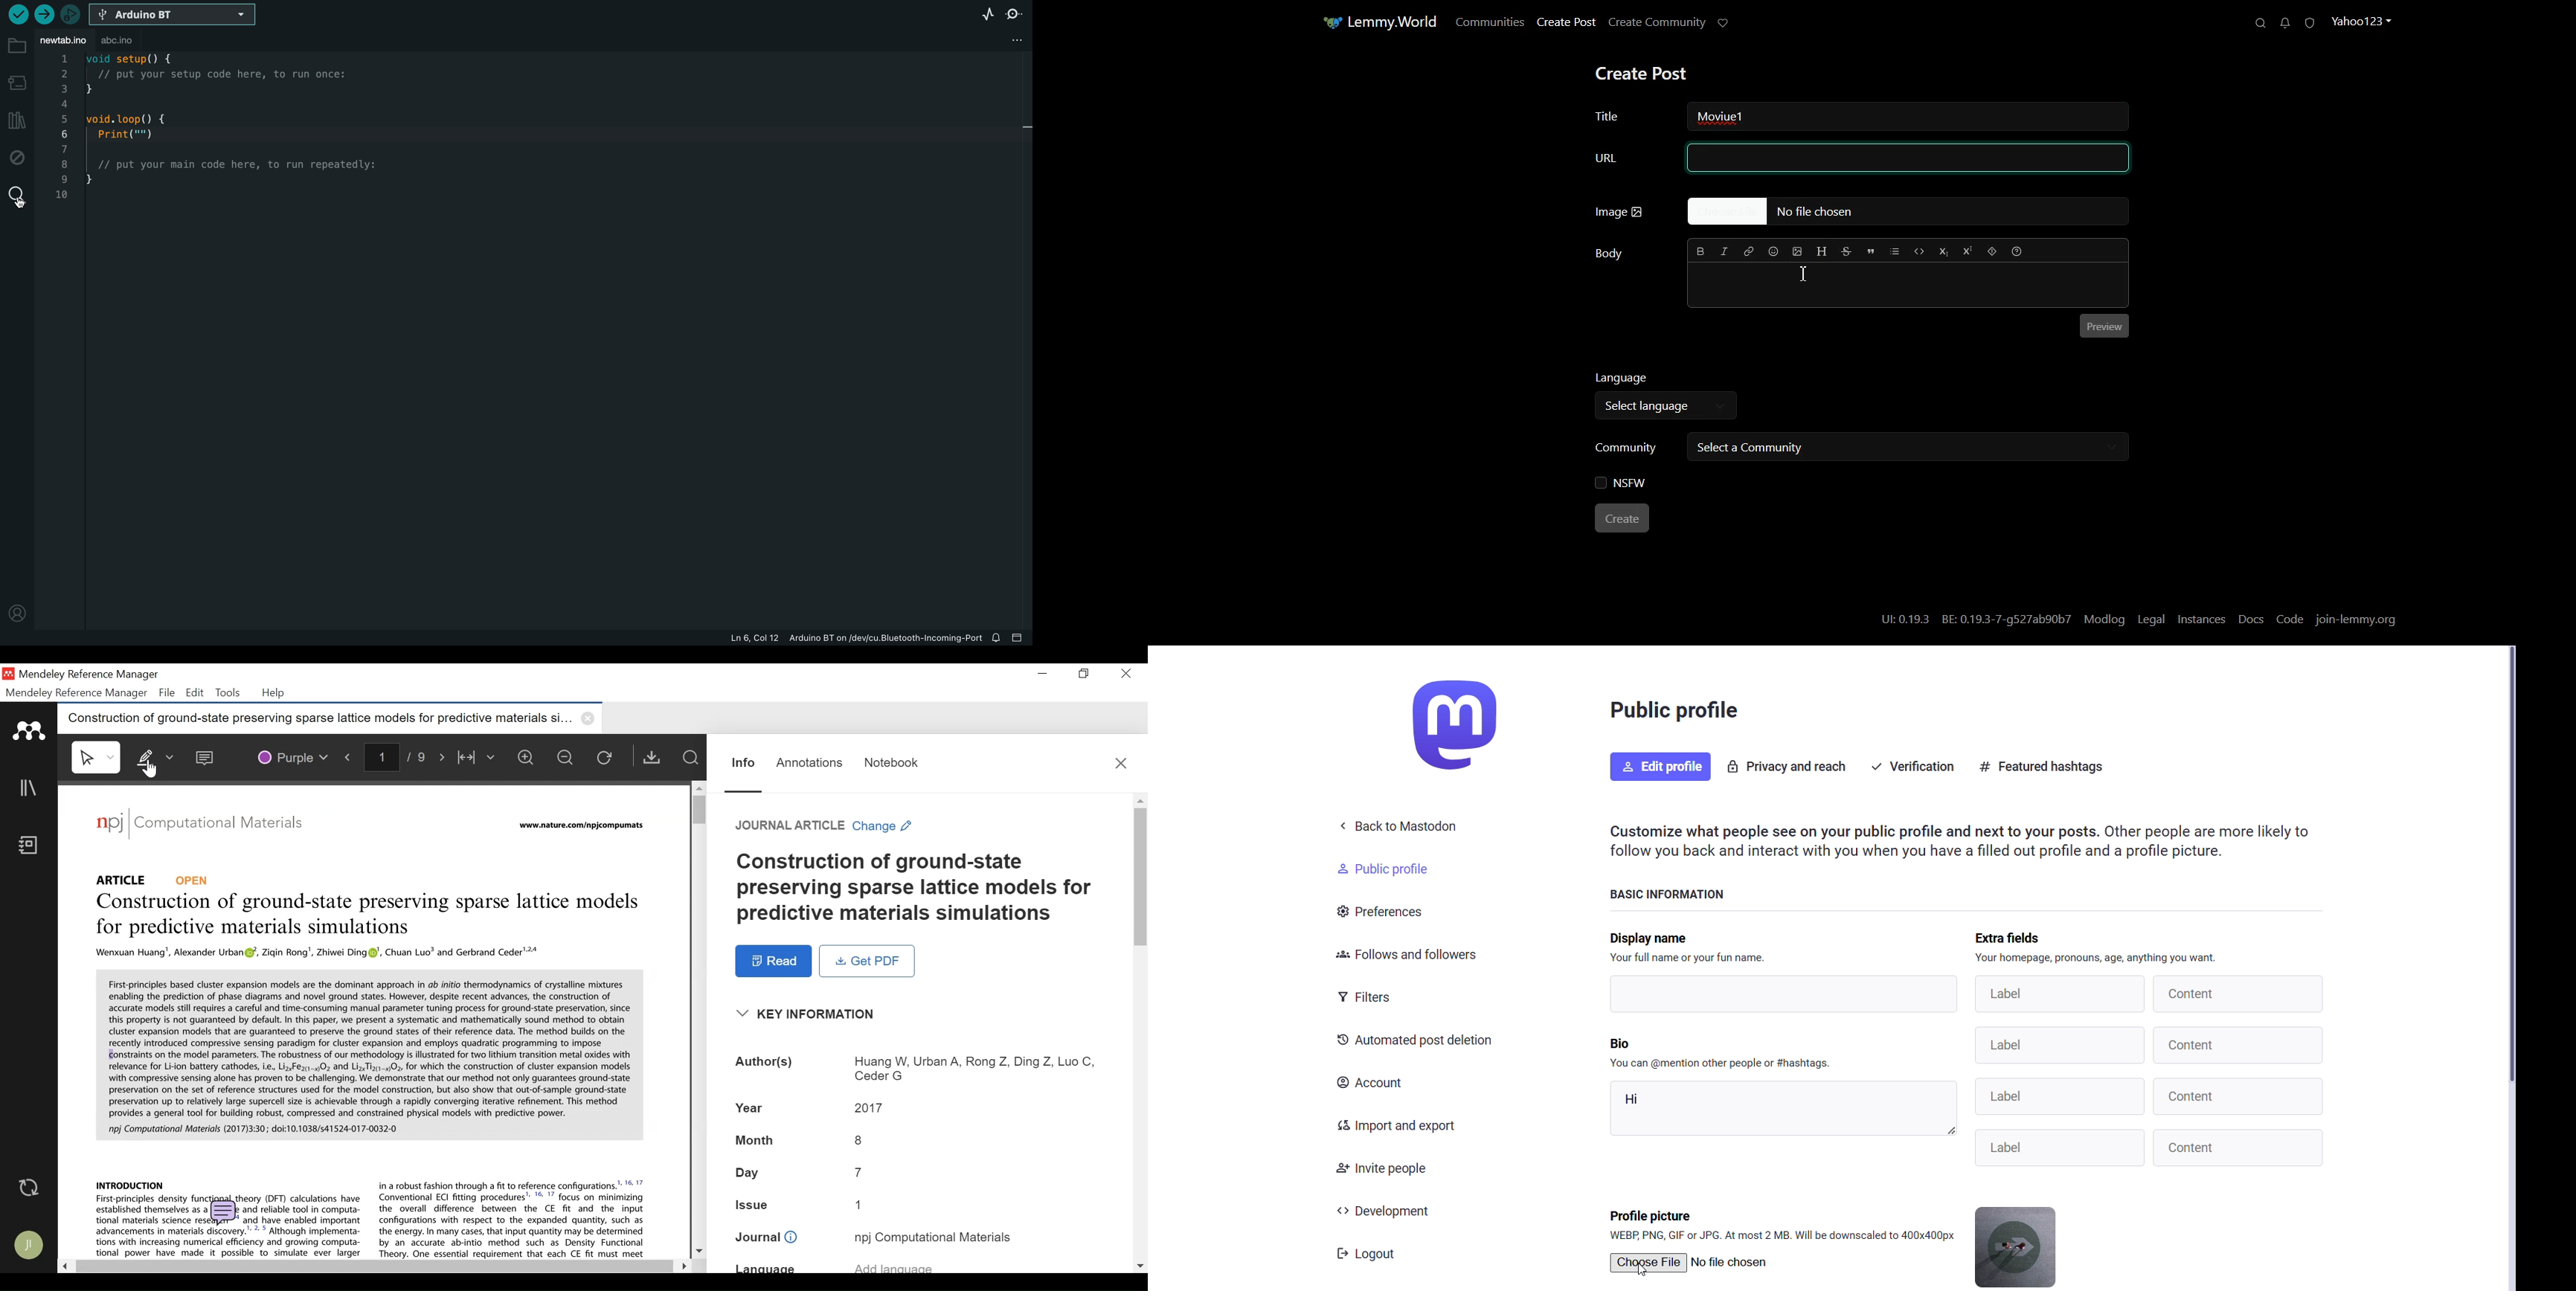 The height and width of the screenshot is (1316, 2576). I want to click on Mendeley Reference Manager, so click(88, 676).